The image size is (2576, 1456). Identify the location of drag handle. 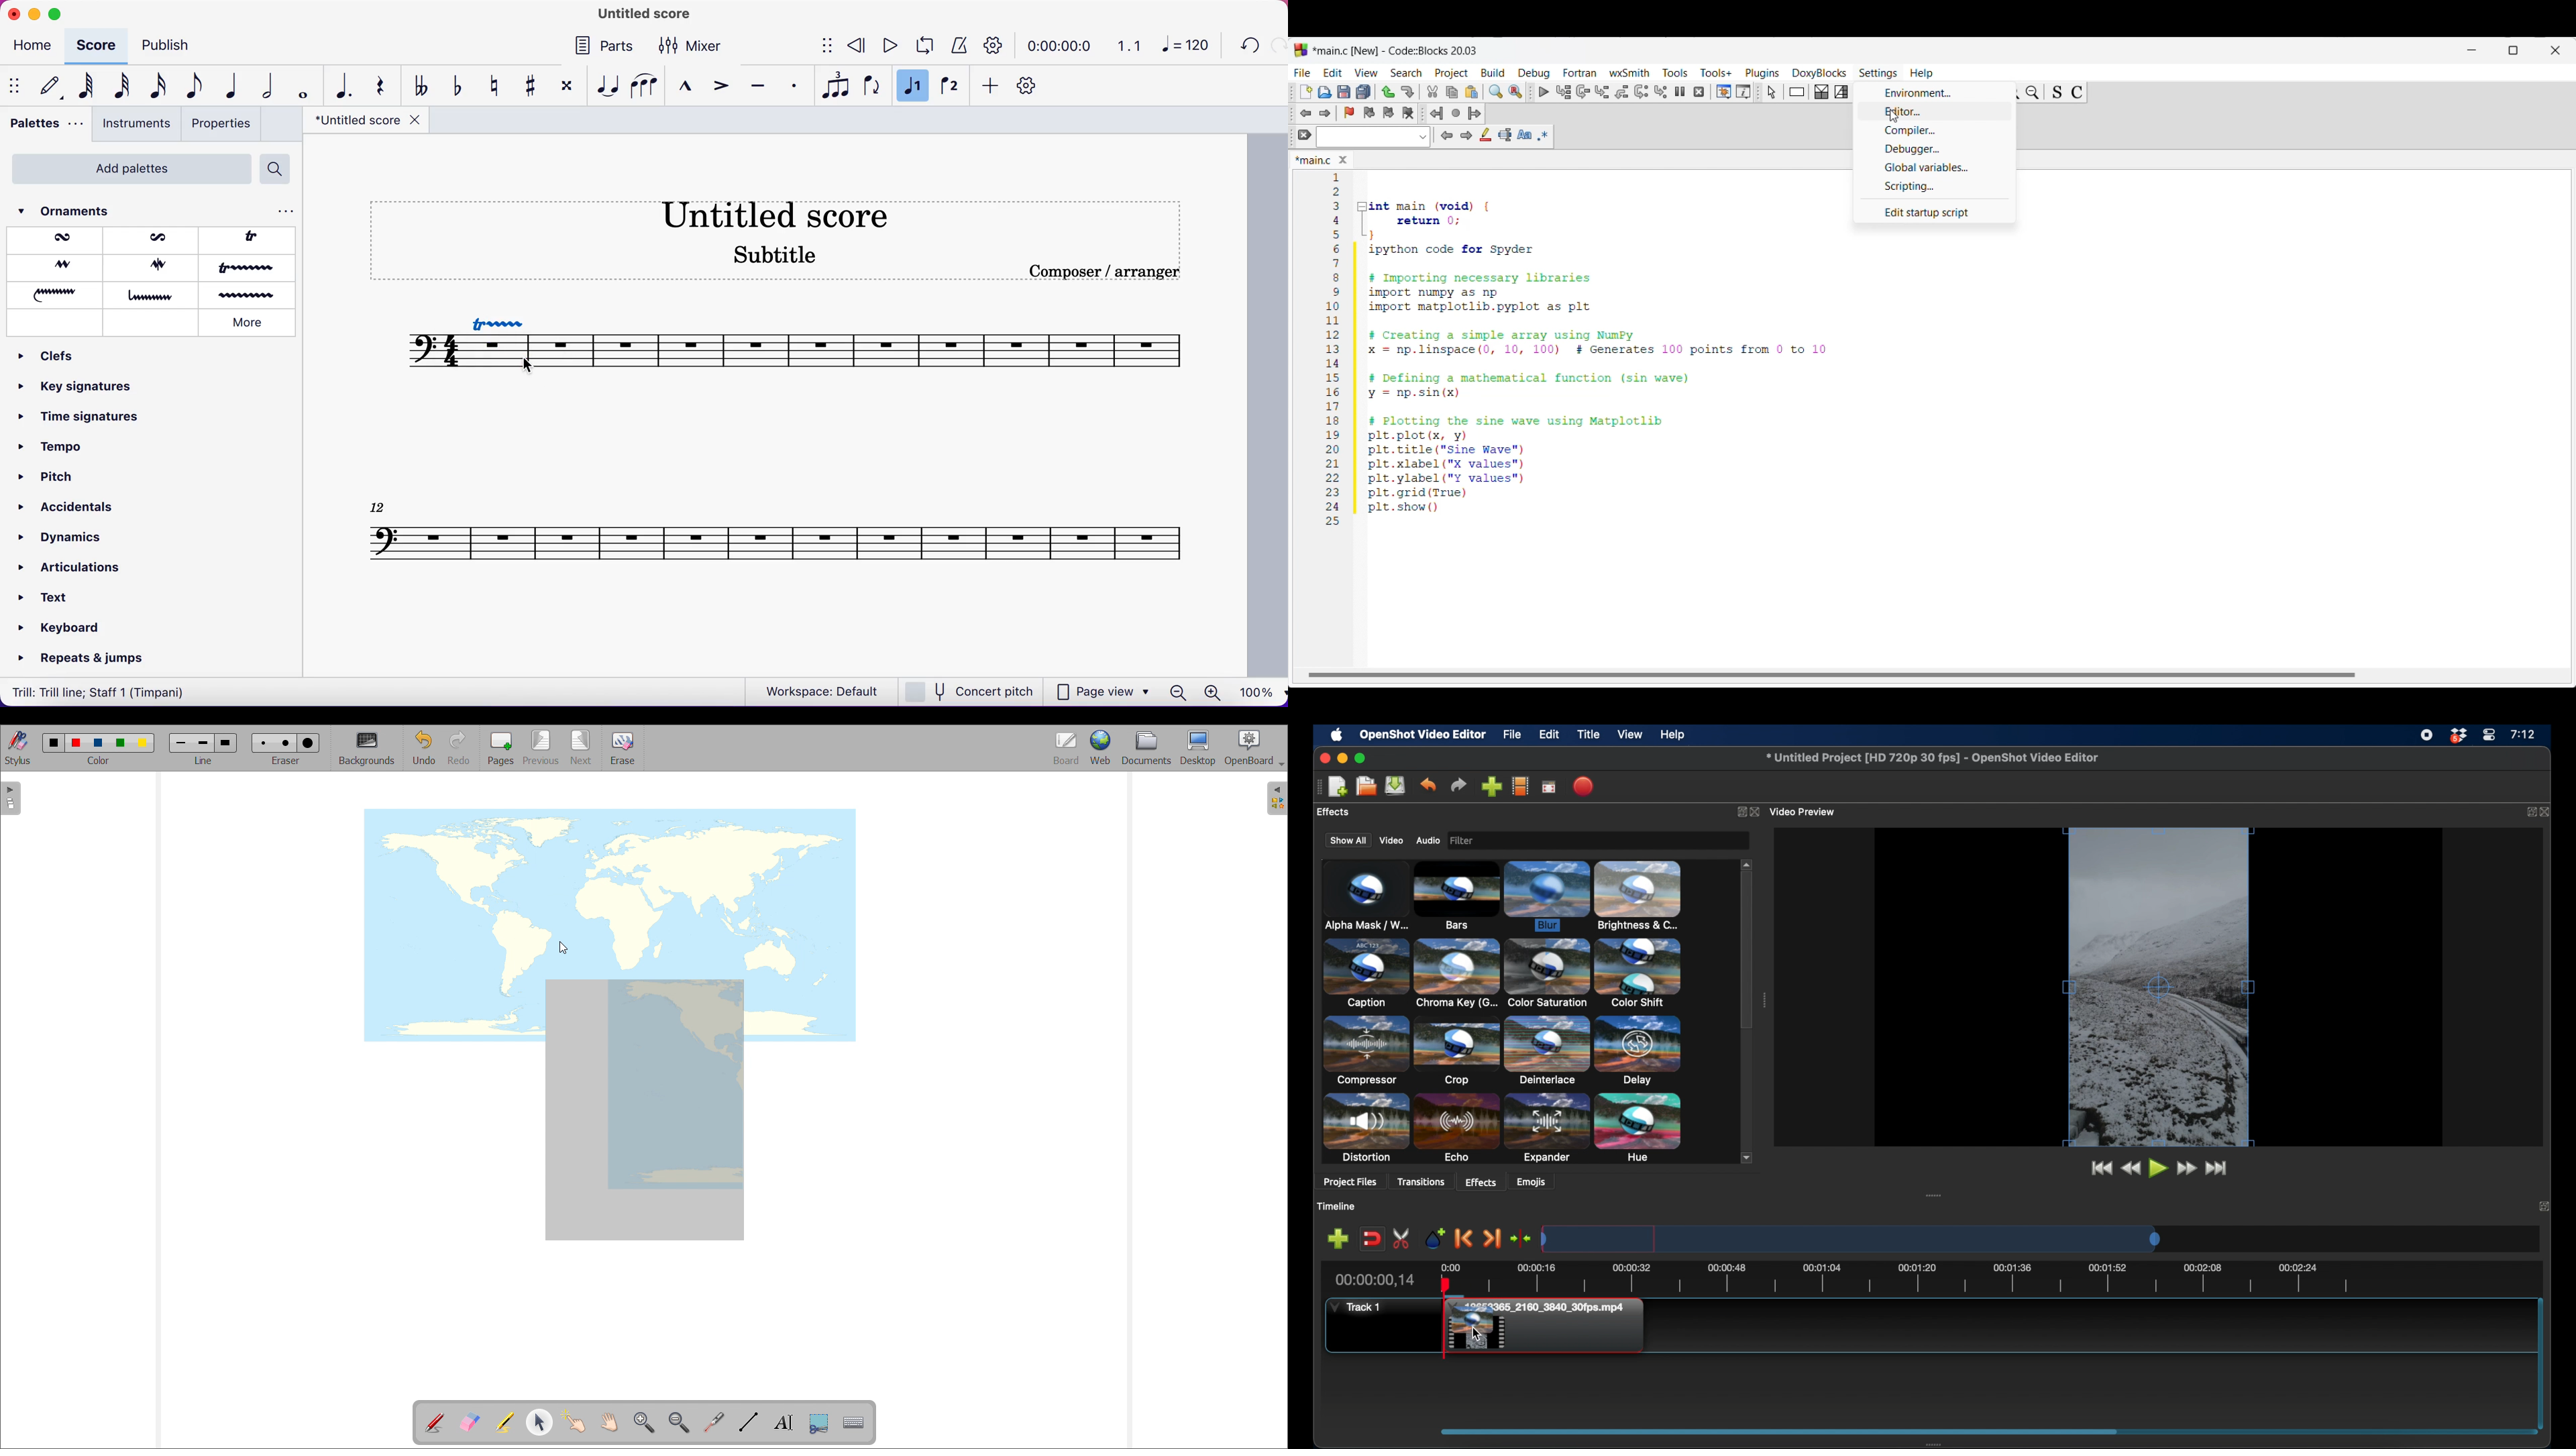
(1937, 1444).